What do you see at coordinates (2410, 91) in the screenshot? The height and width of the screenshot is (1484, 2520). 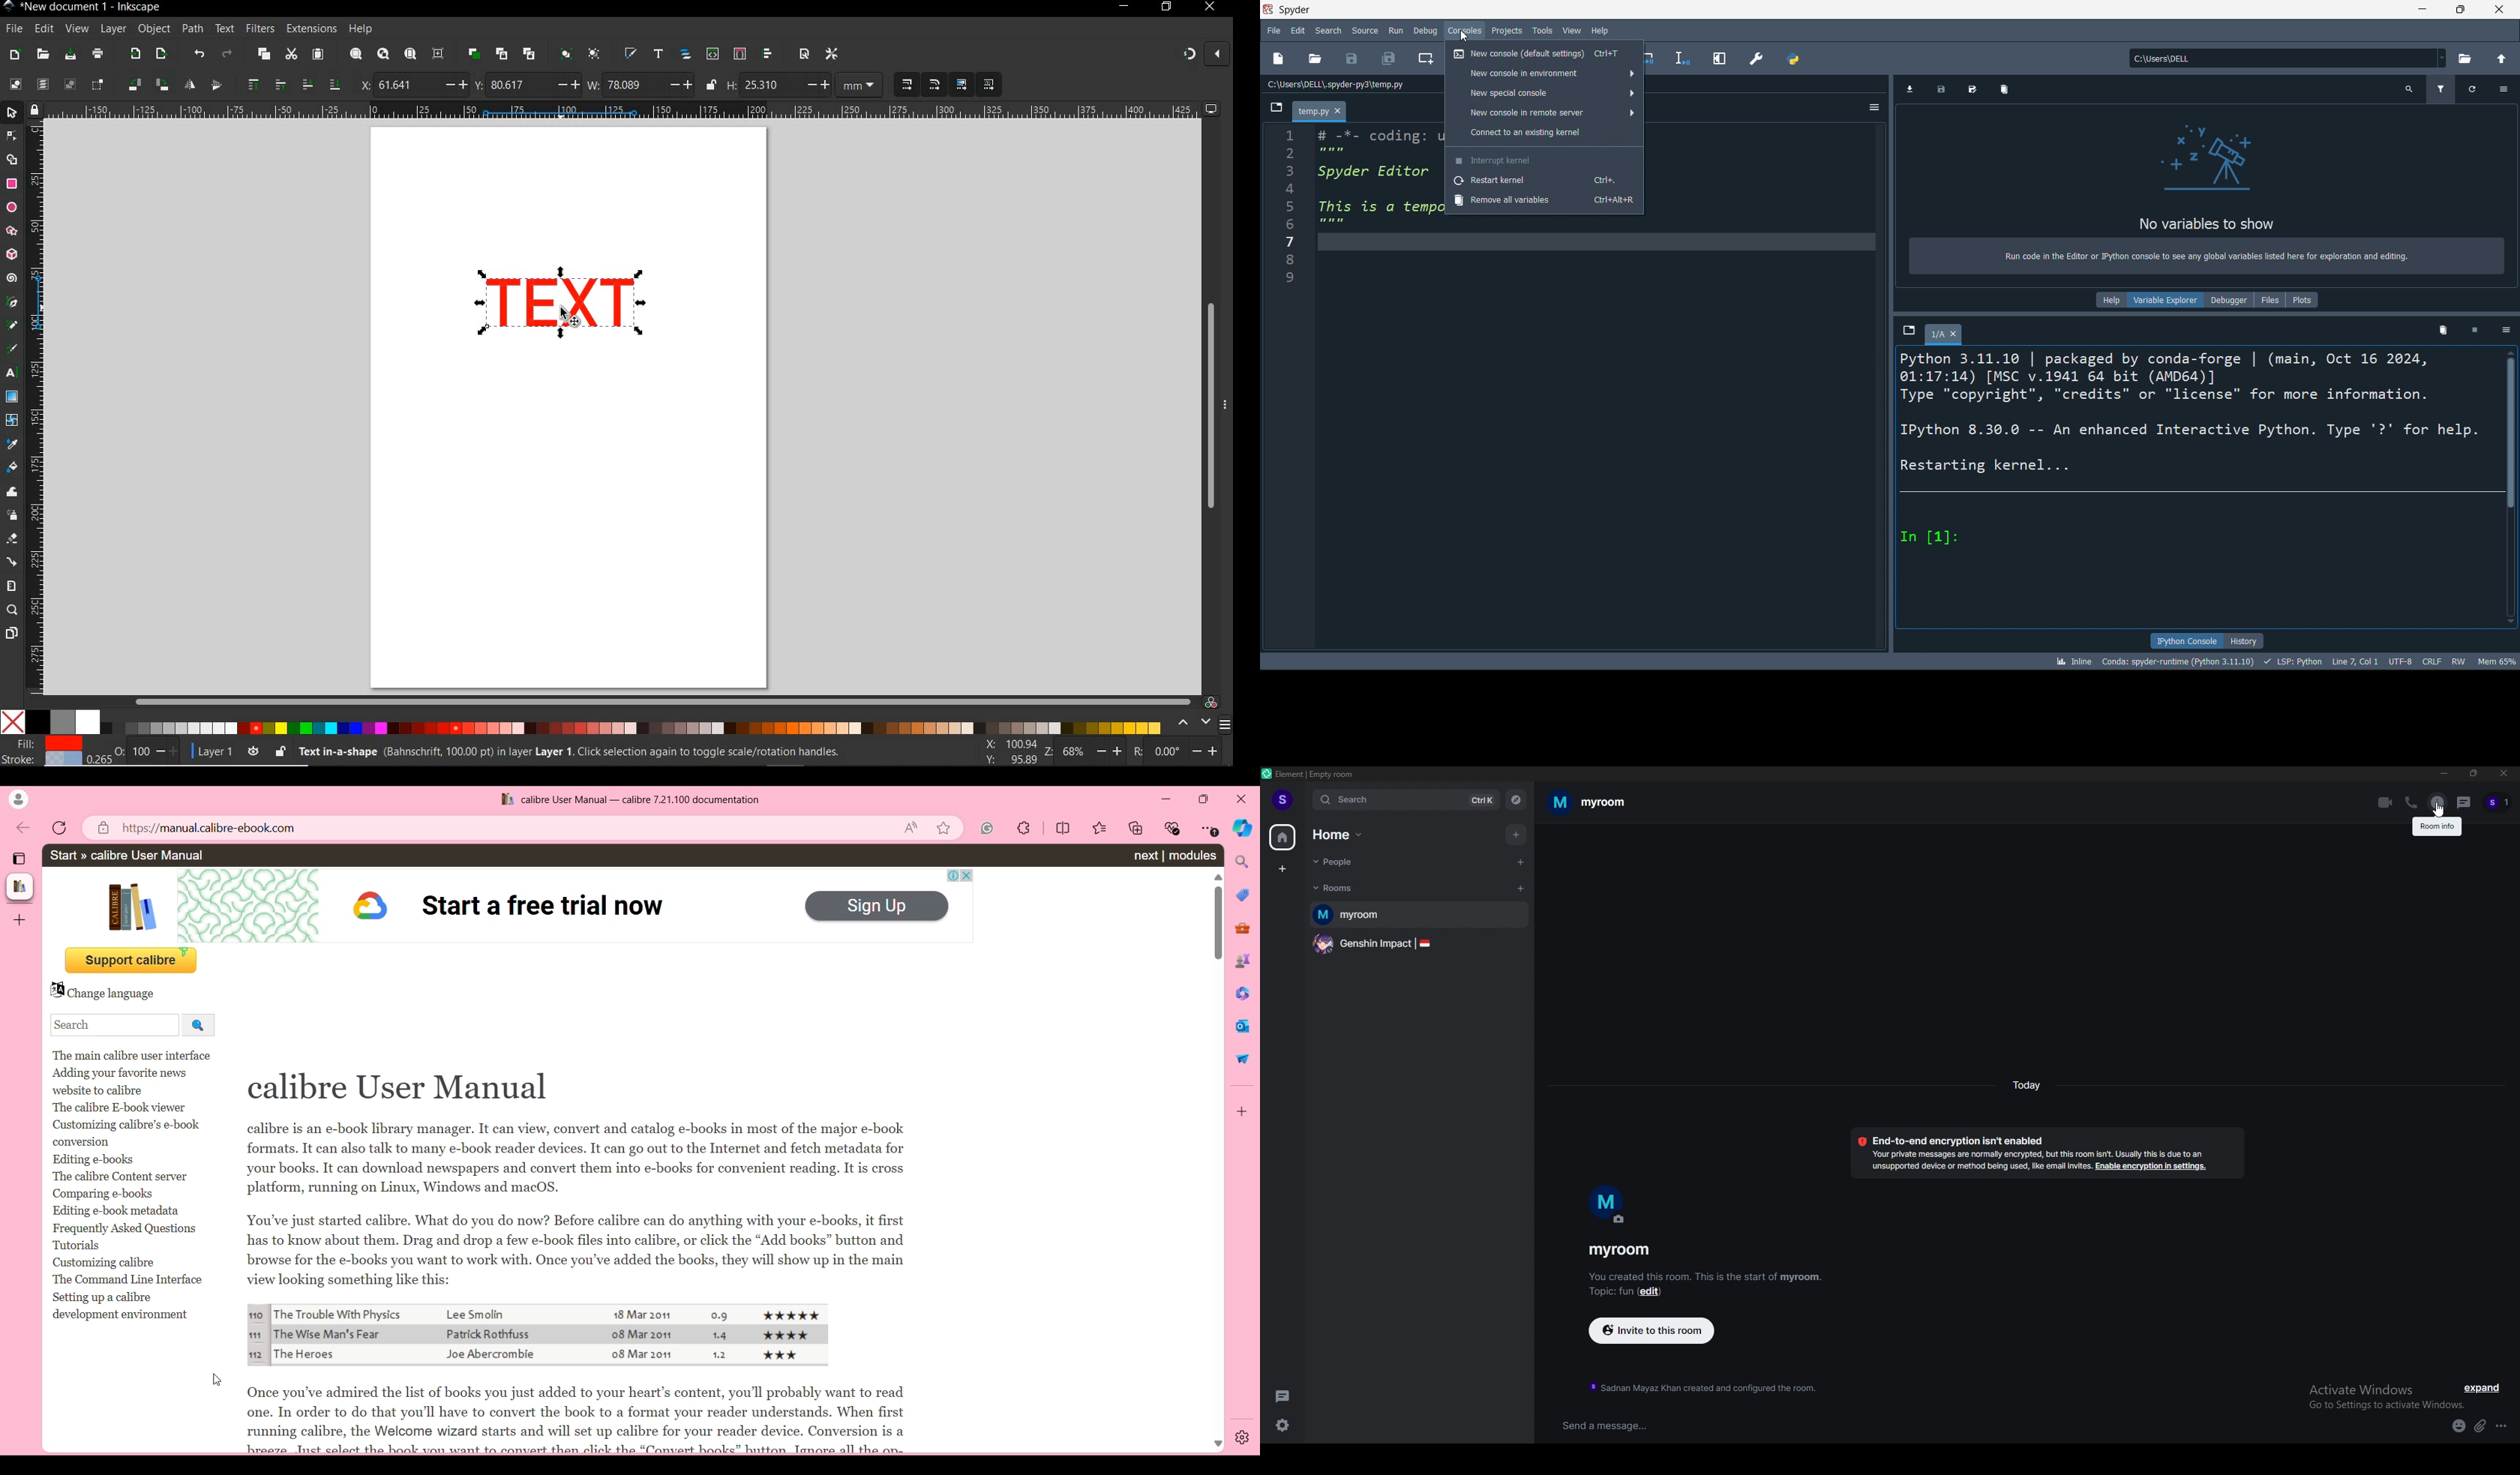 I see `search variables` at bounding box center [2410, 91].